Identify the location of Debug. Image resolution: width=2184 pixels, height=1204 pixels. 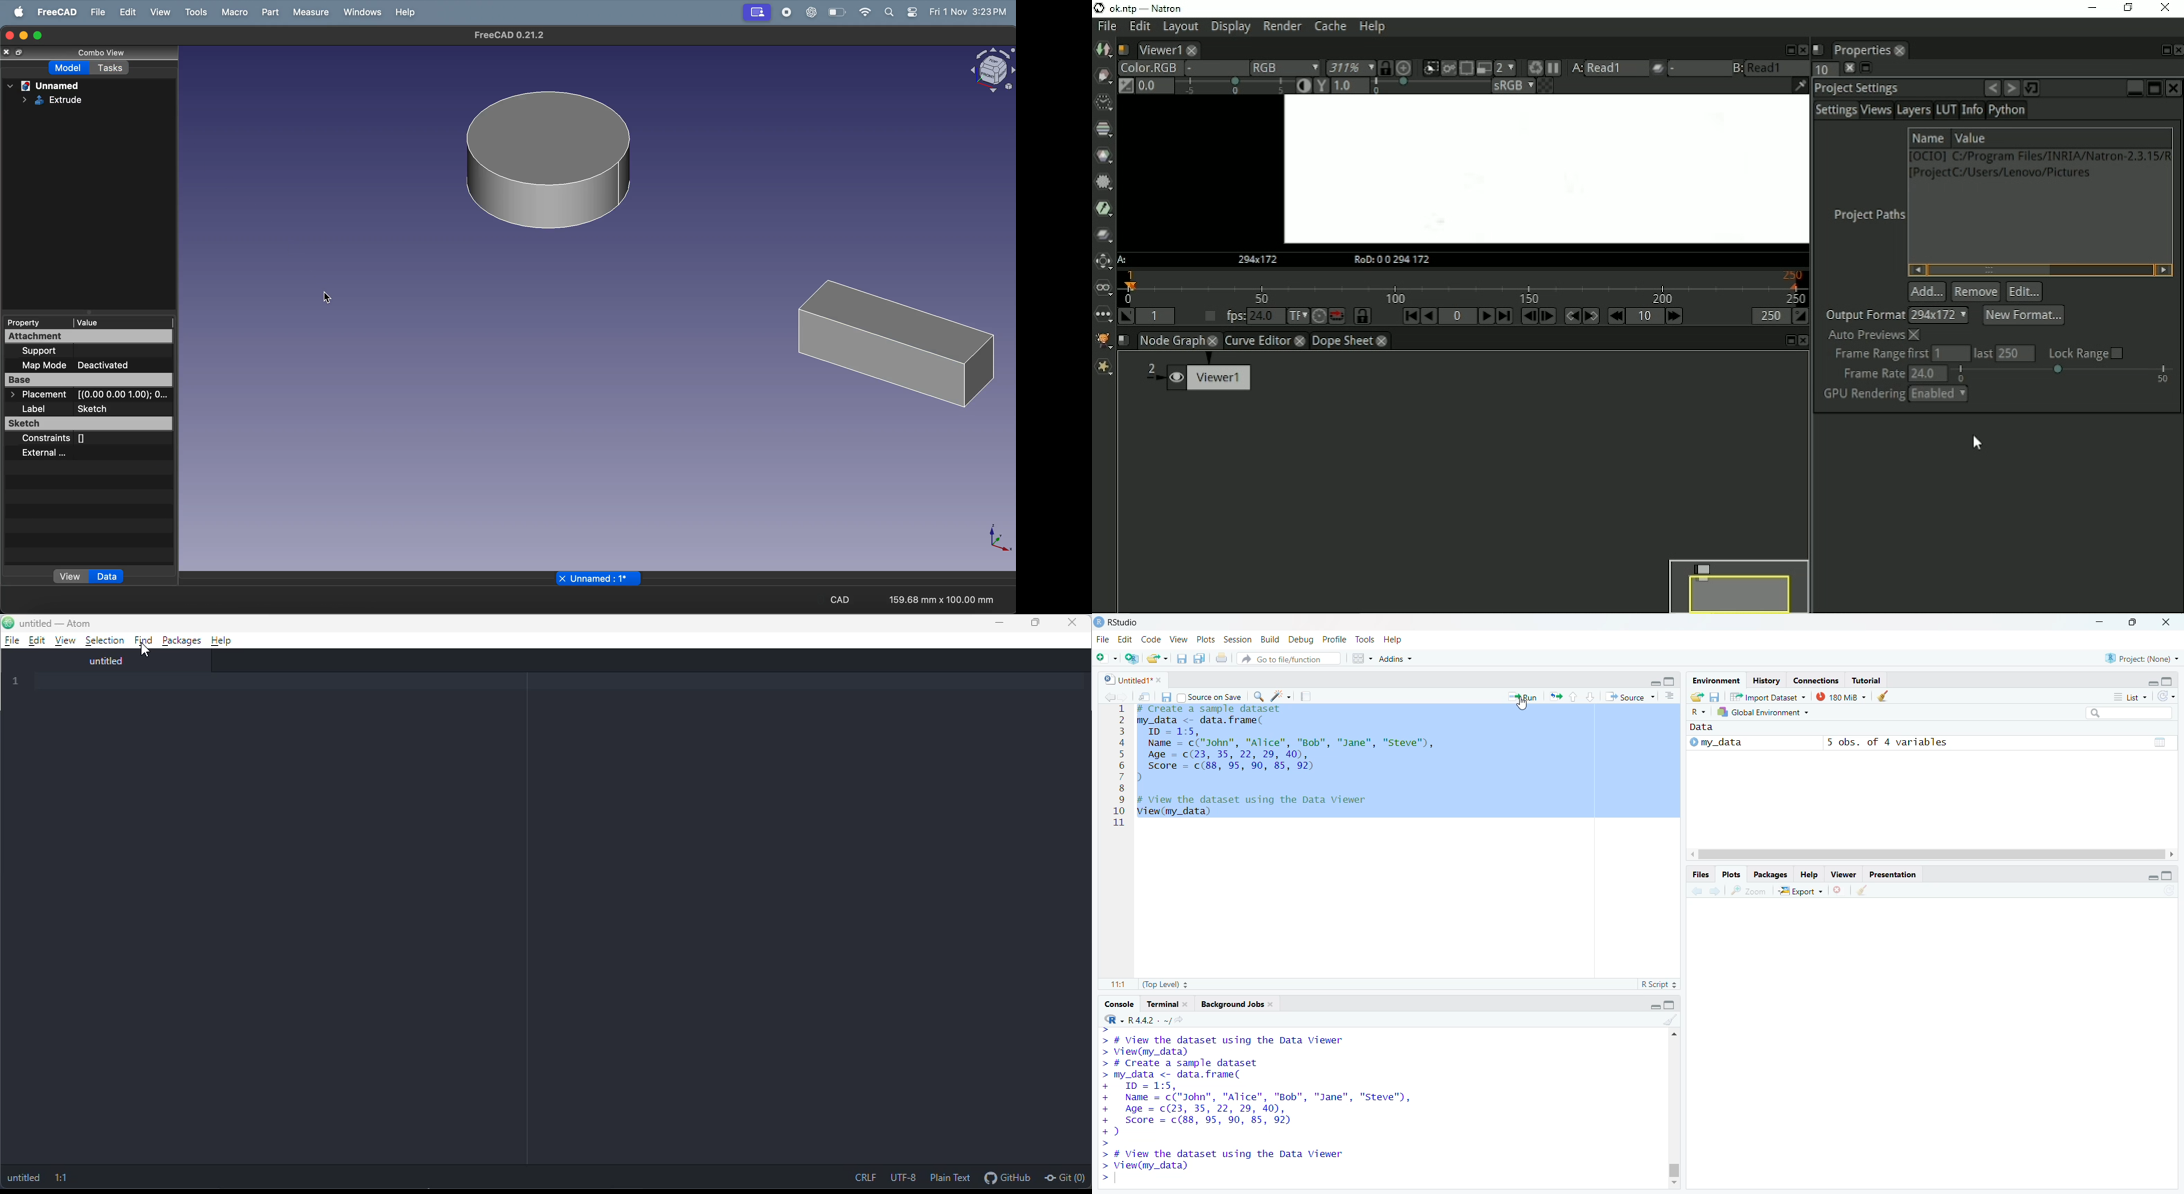
(1301, 640).